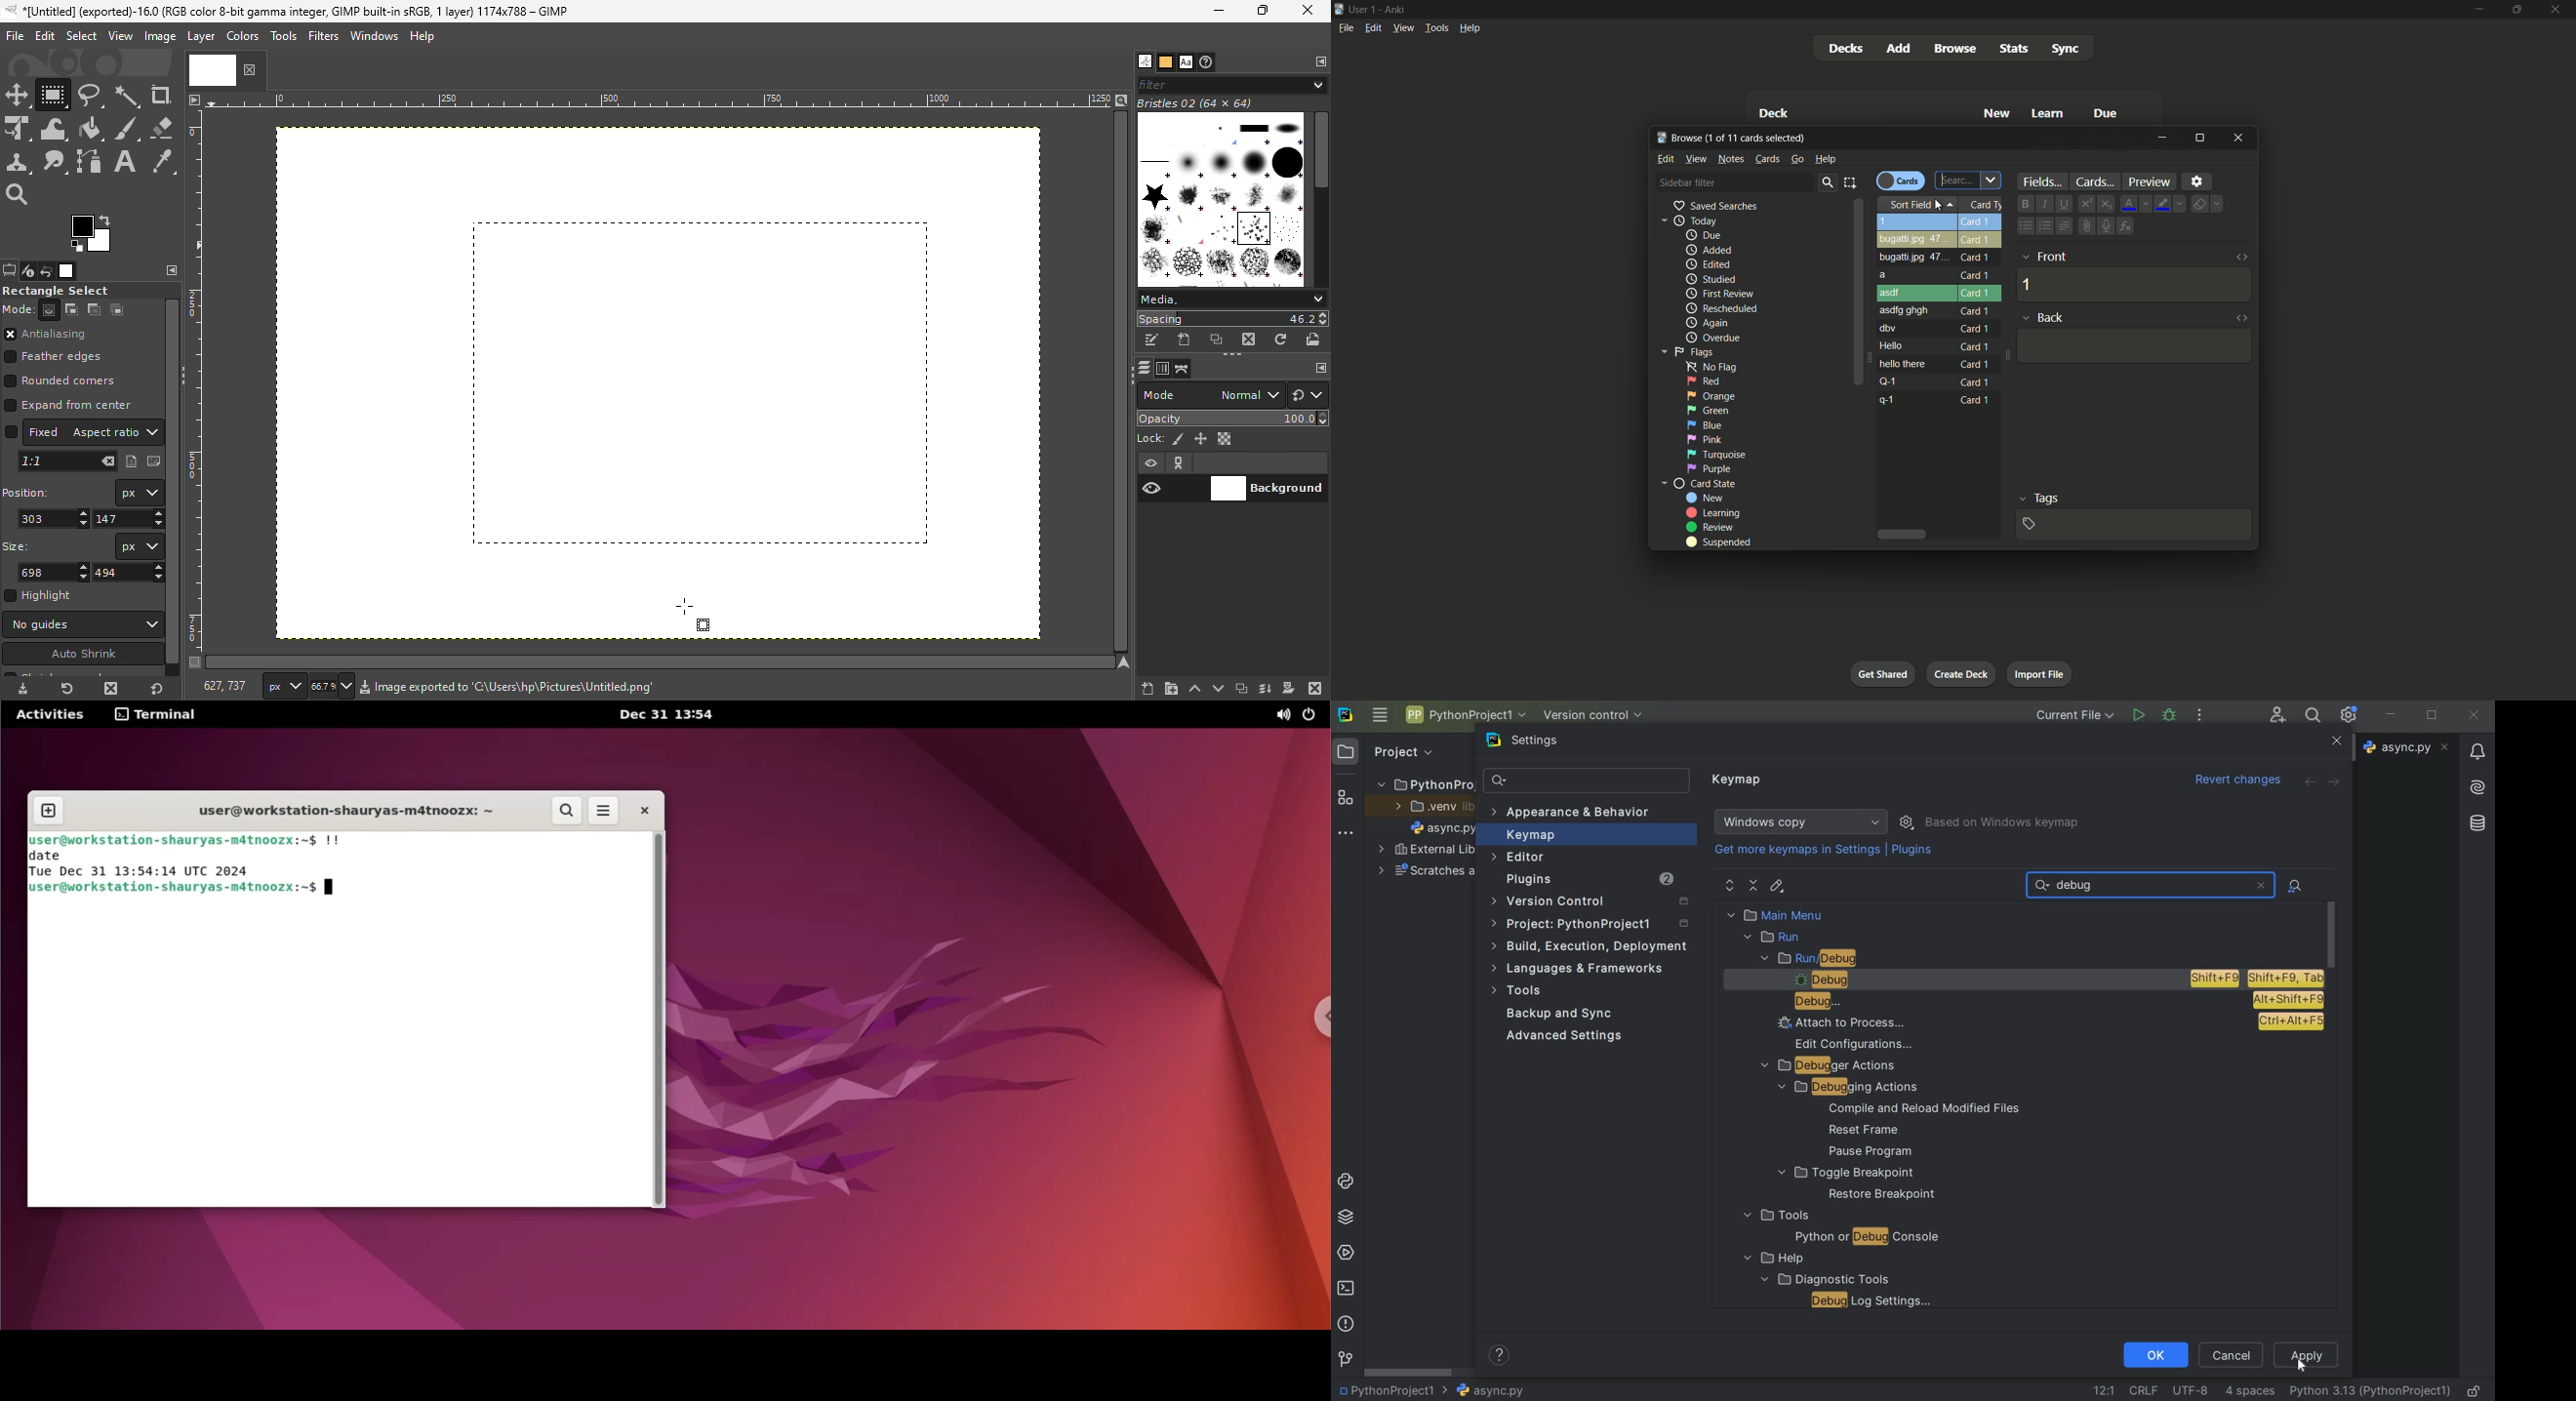  Describe the element at coordinates (53, 518) in the screenshot. I see `303` at that location.